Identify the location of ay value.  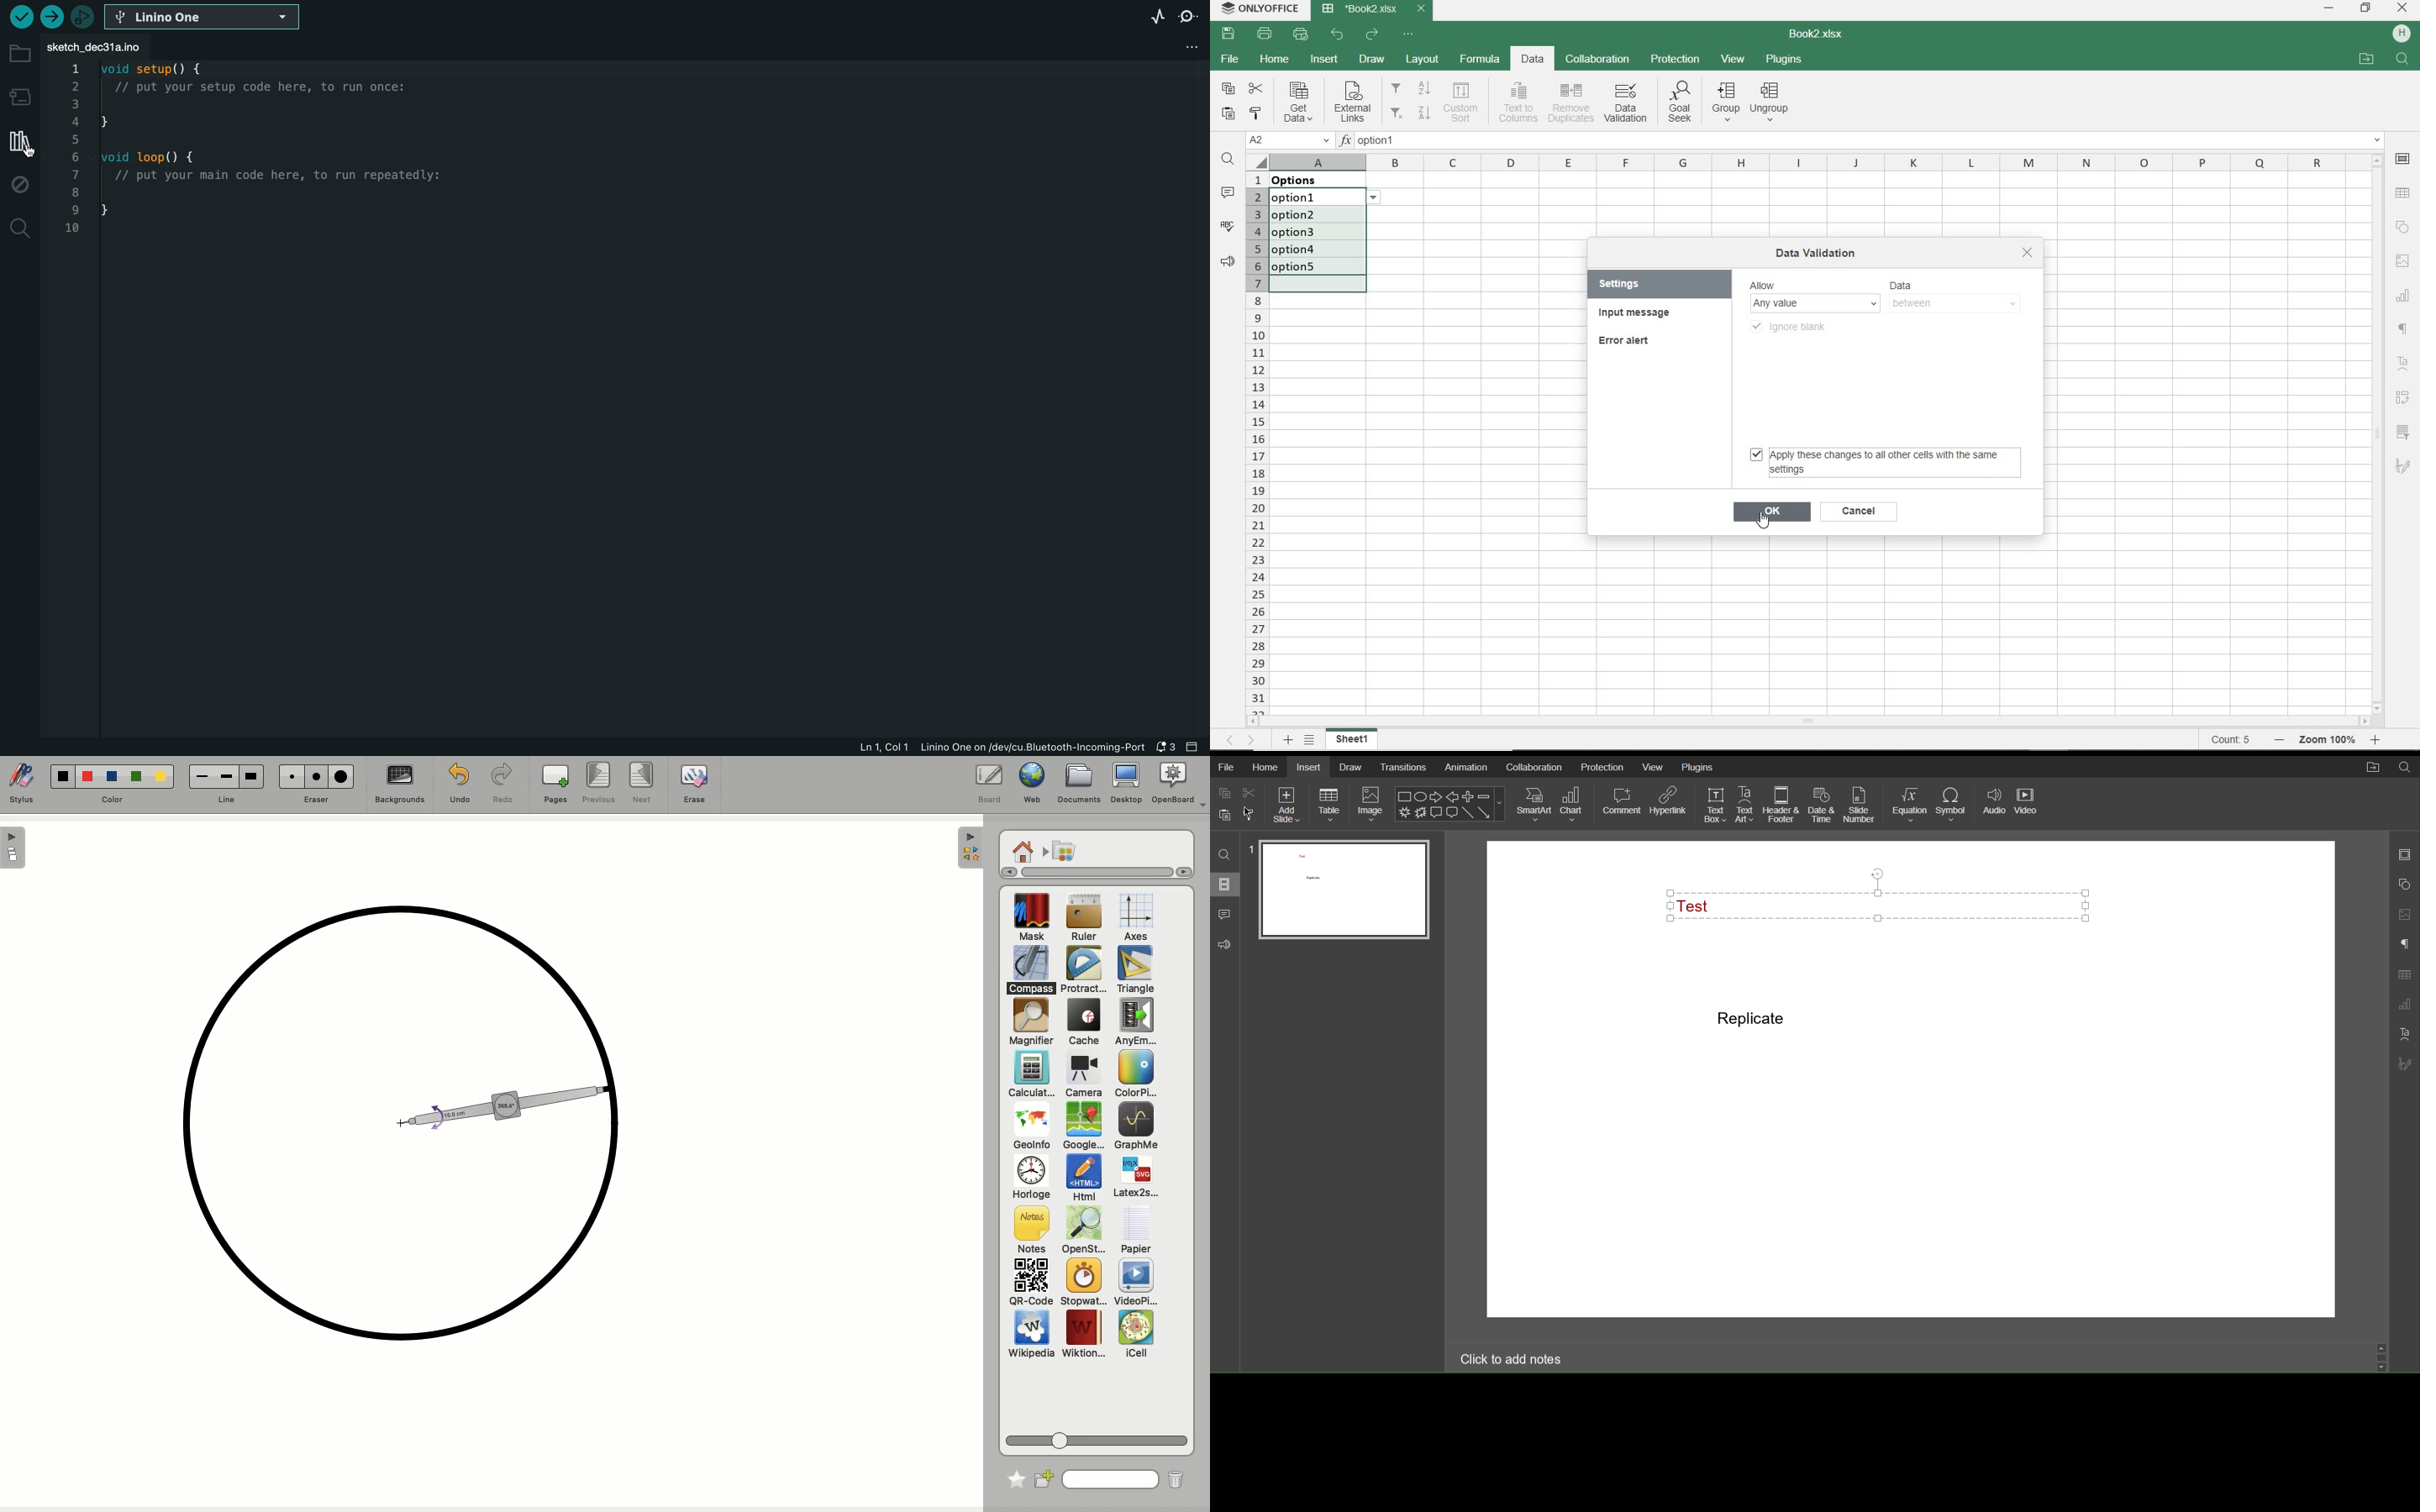
(1816, 303).